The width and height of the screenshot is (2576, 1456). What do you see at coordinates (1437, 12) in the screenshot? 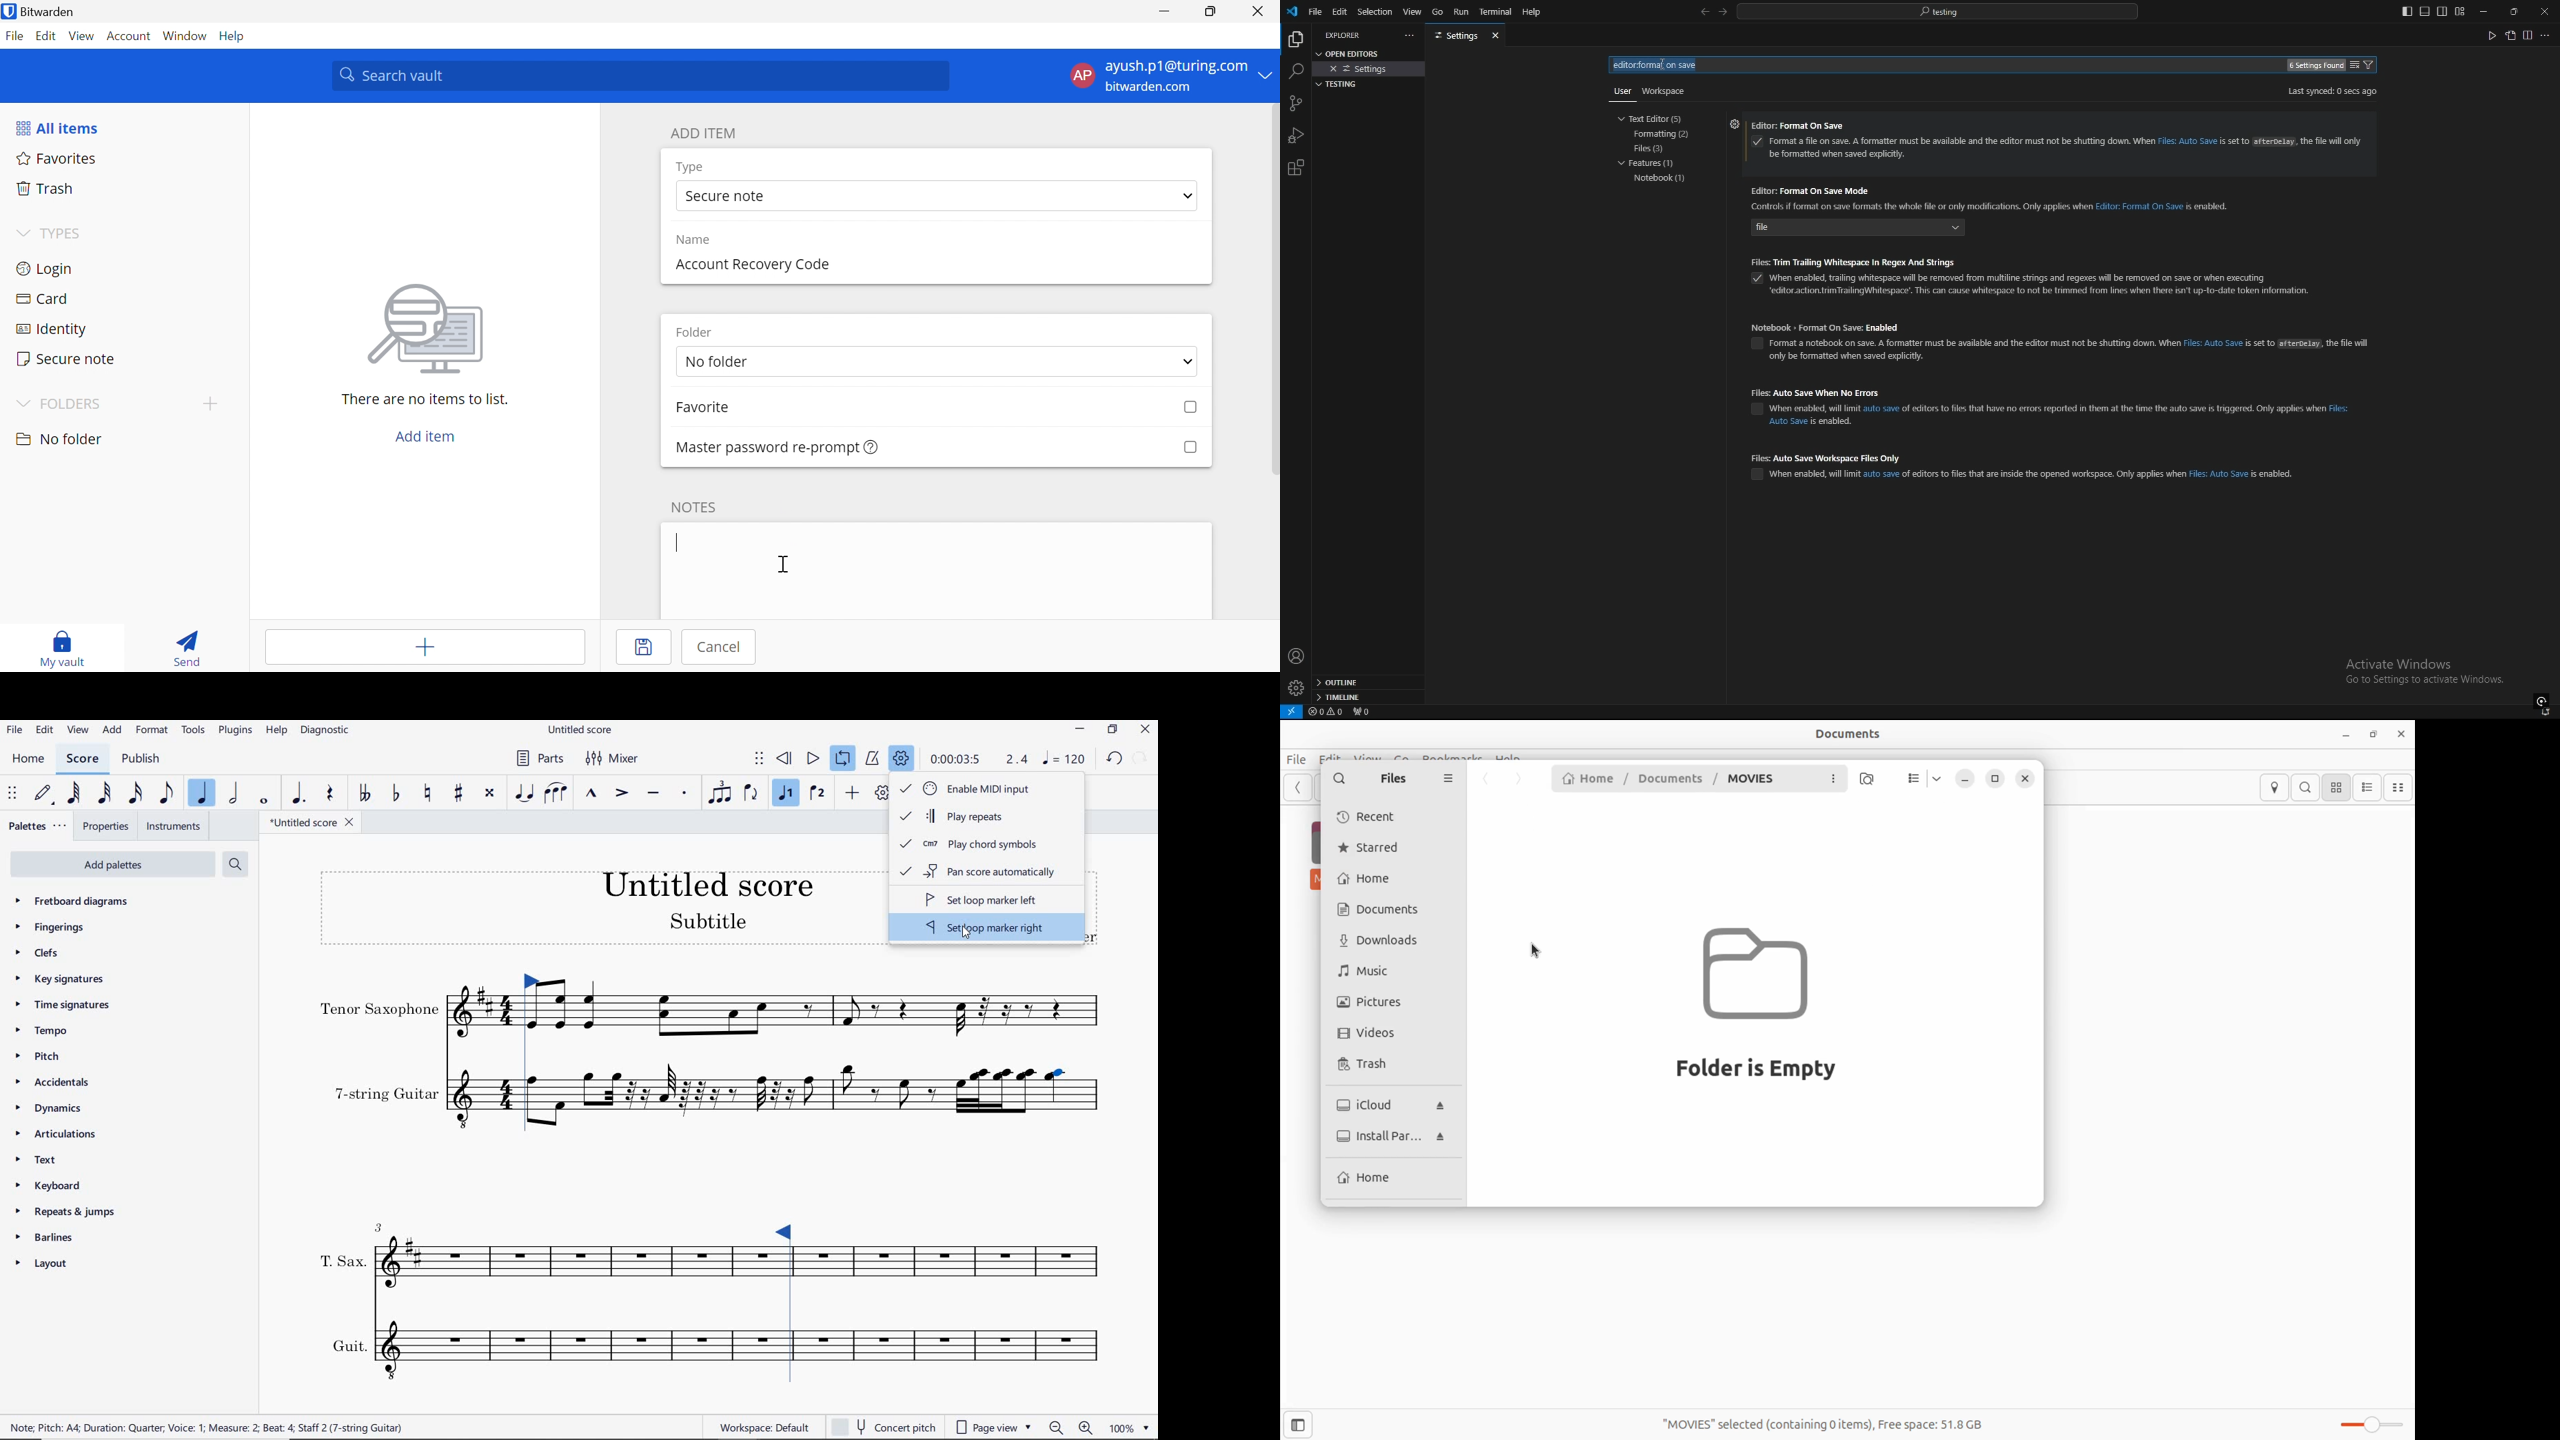
I see `go` at bounding box center [1437, 12].